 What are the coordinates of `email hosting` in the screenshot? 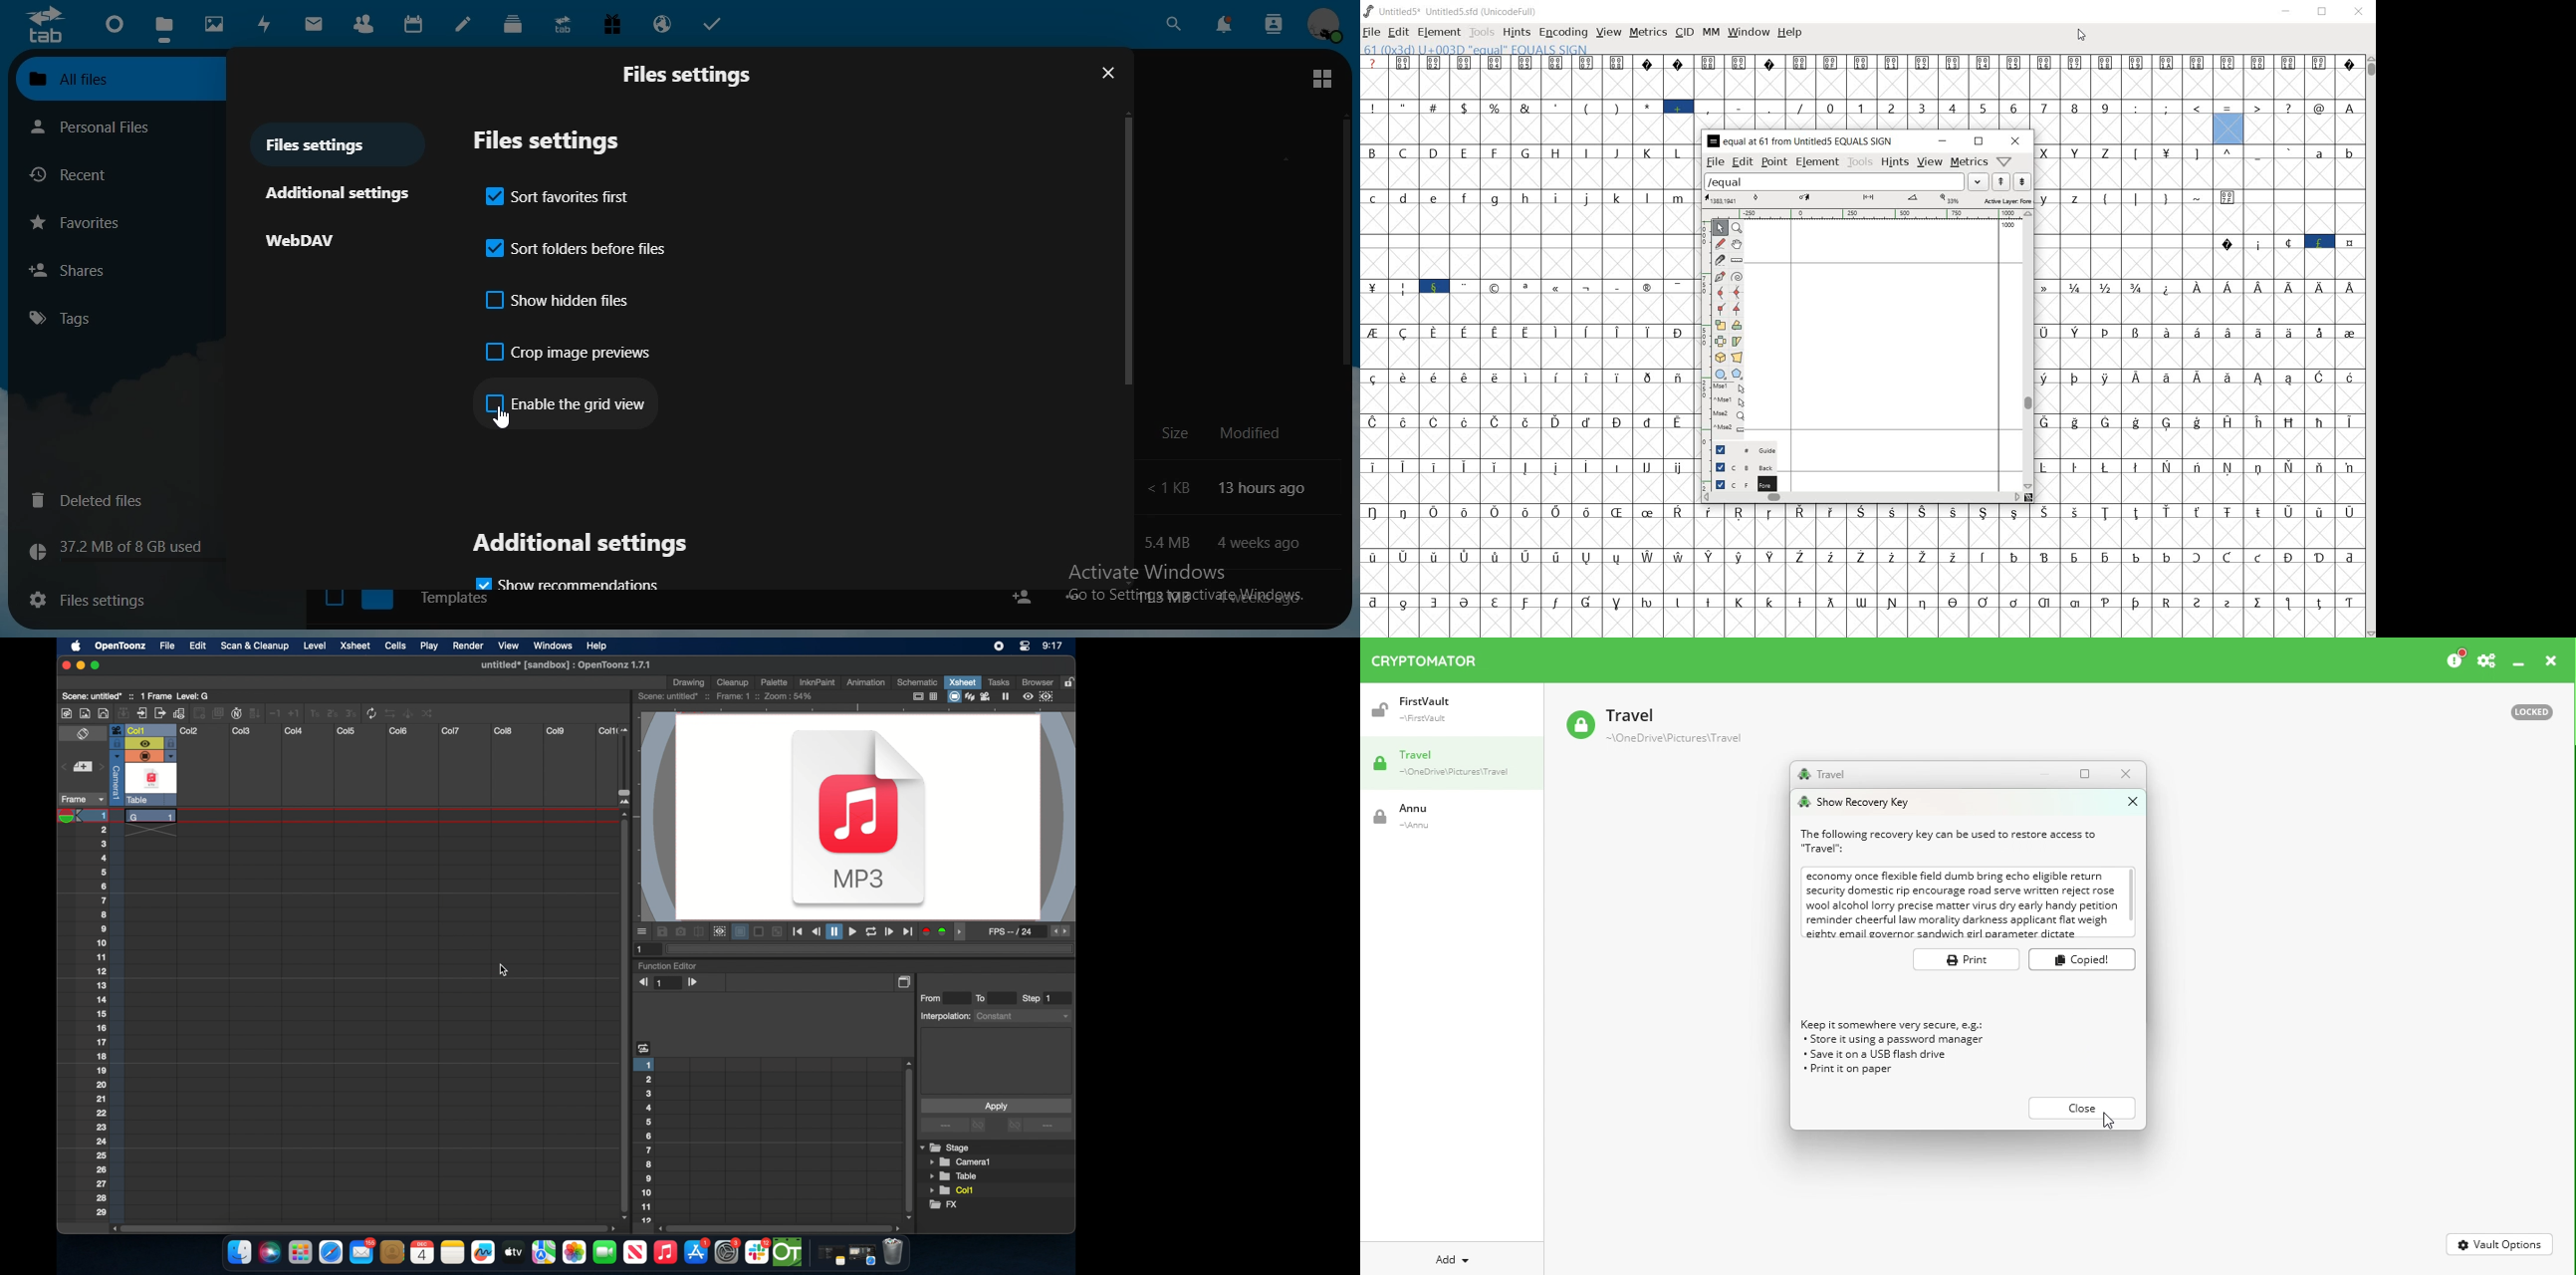 It's located at (665, 23).